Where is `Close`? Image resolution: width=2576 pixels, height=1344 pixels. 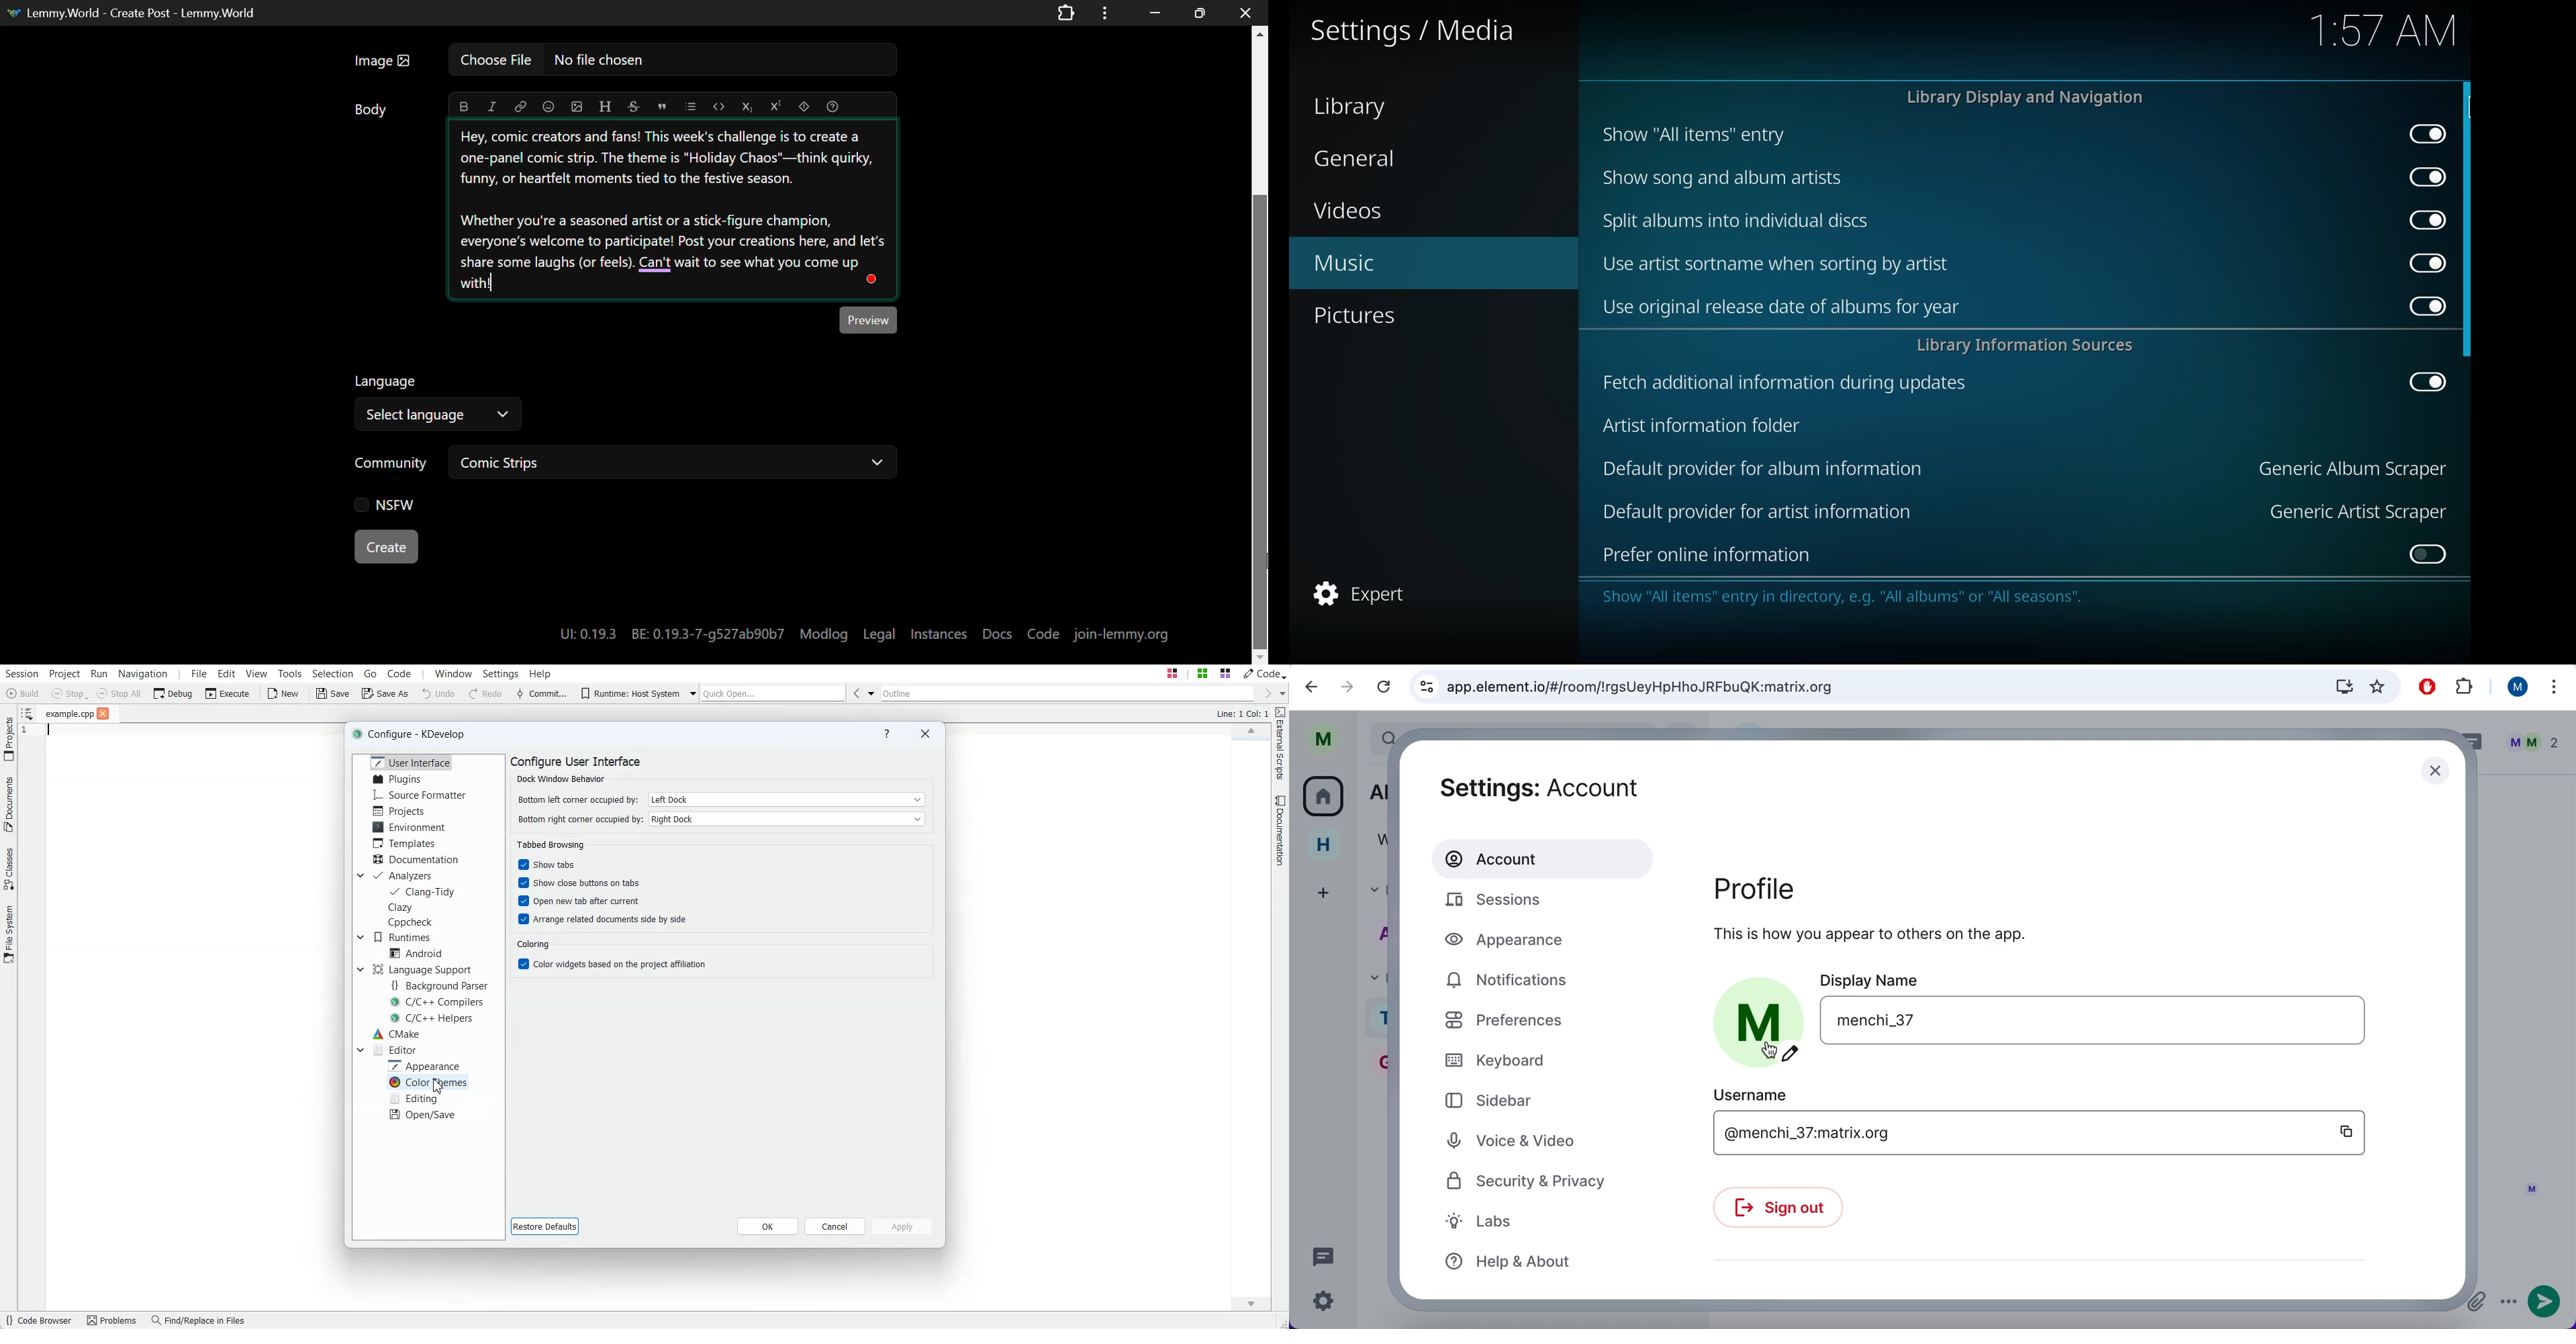 Close is located at coordinates (924, 733).